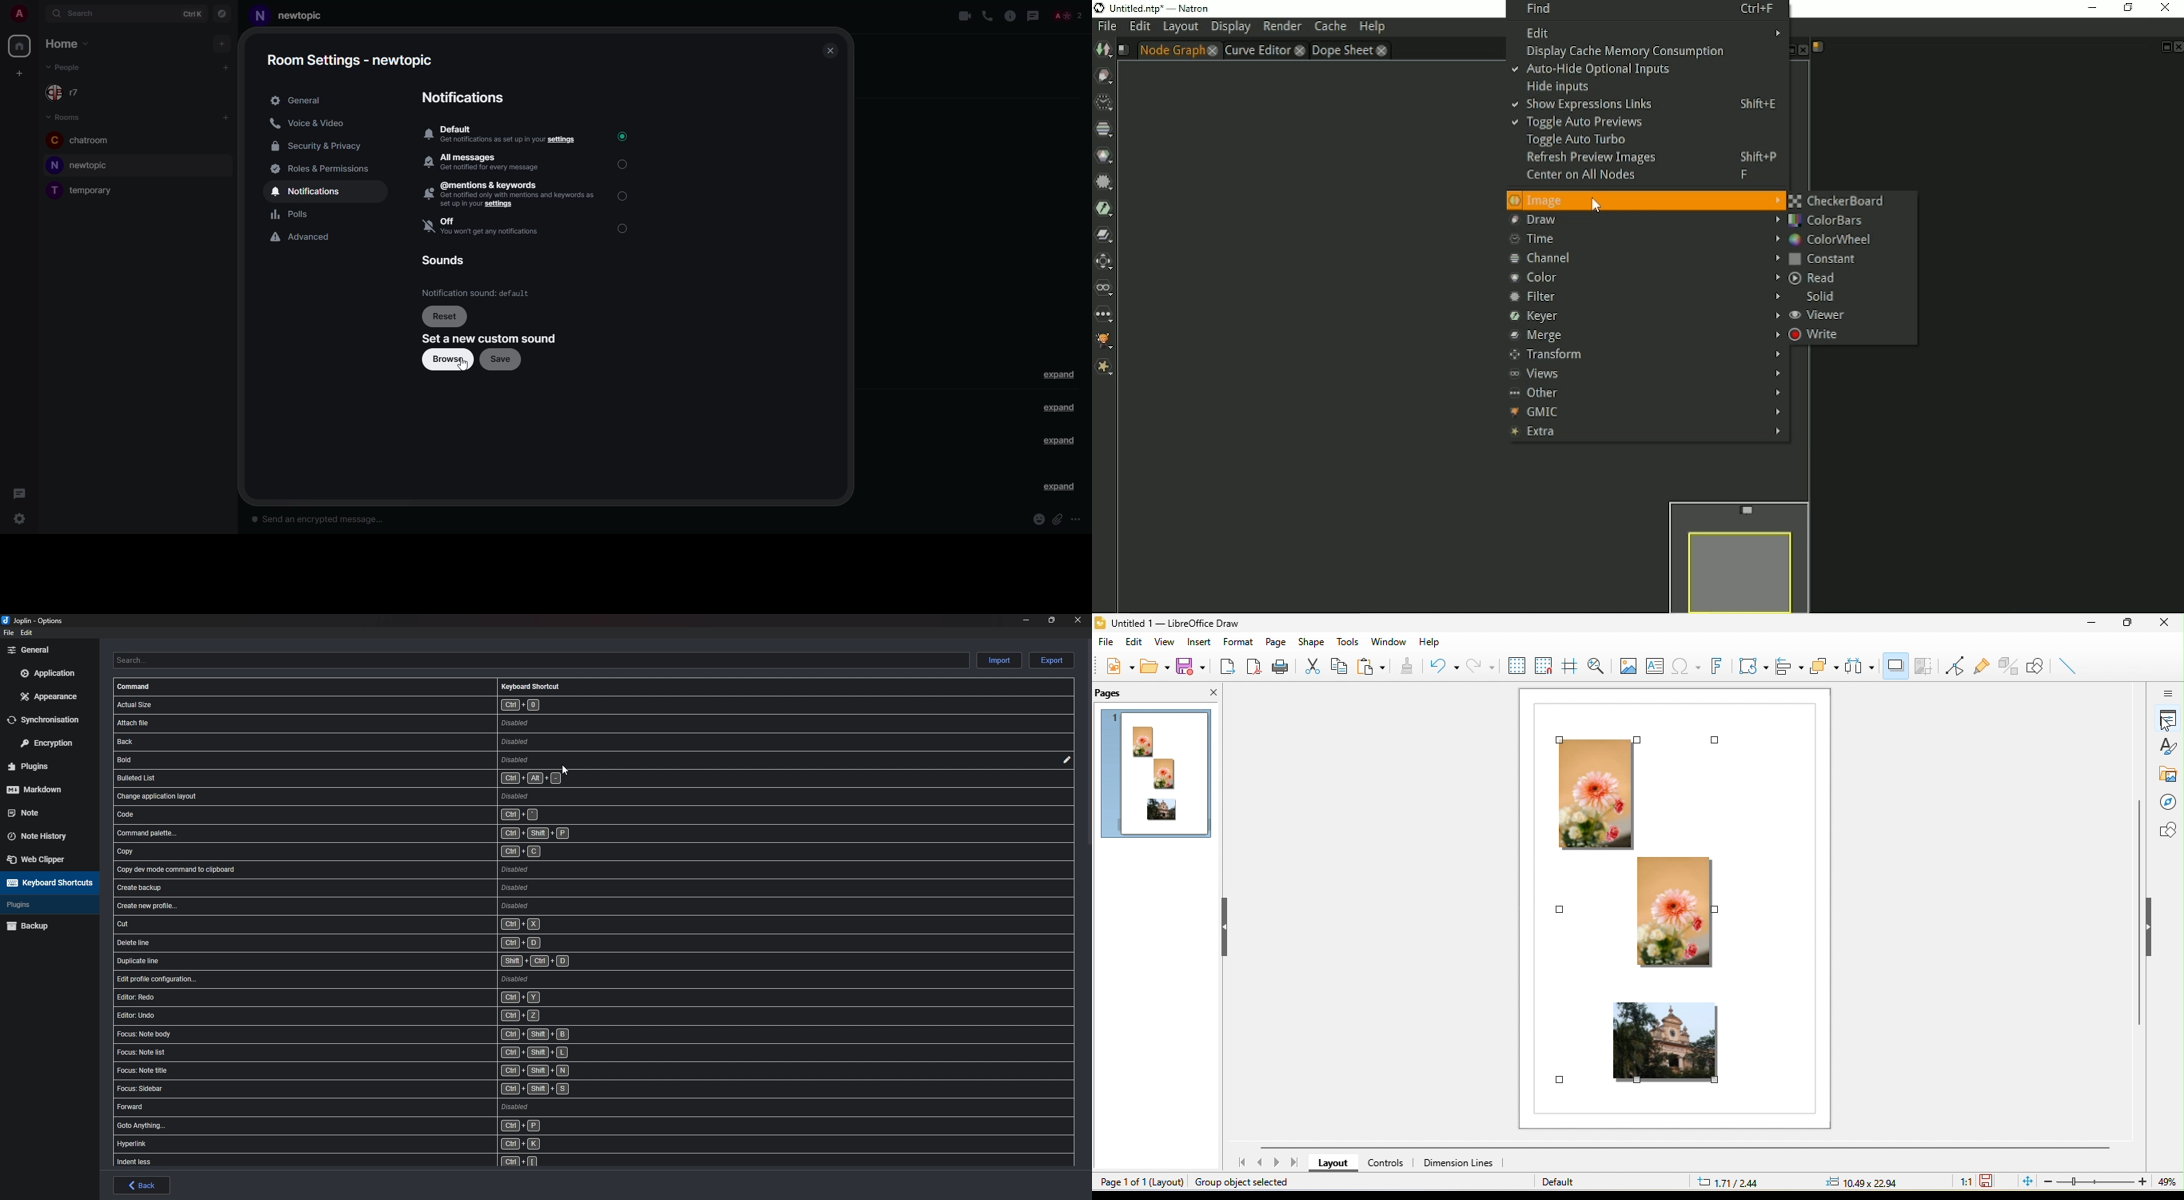  Describe the element at coordinates (379, 796) in the screenshot. I see `shortcut` at that location.